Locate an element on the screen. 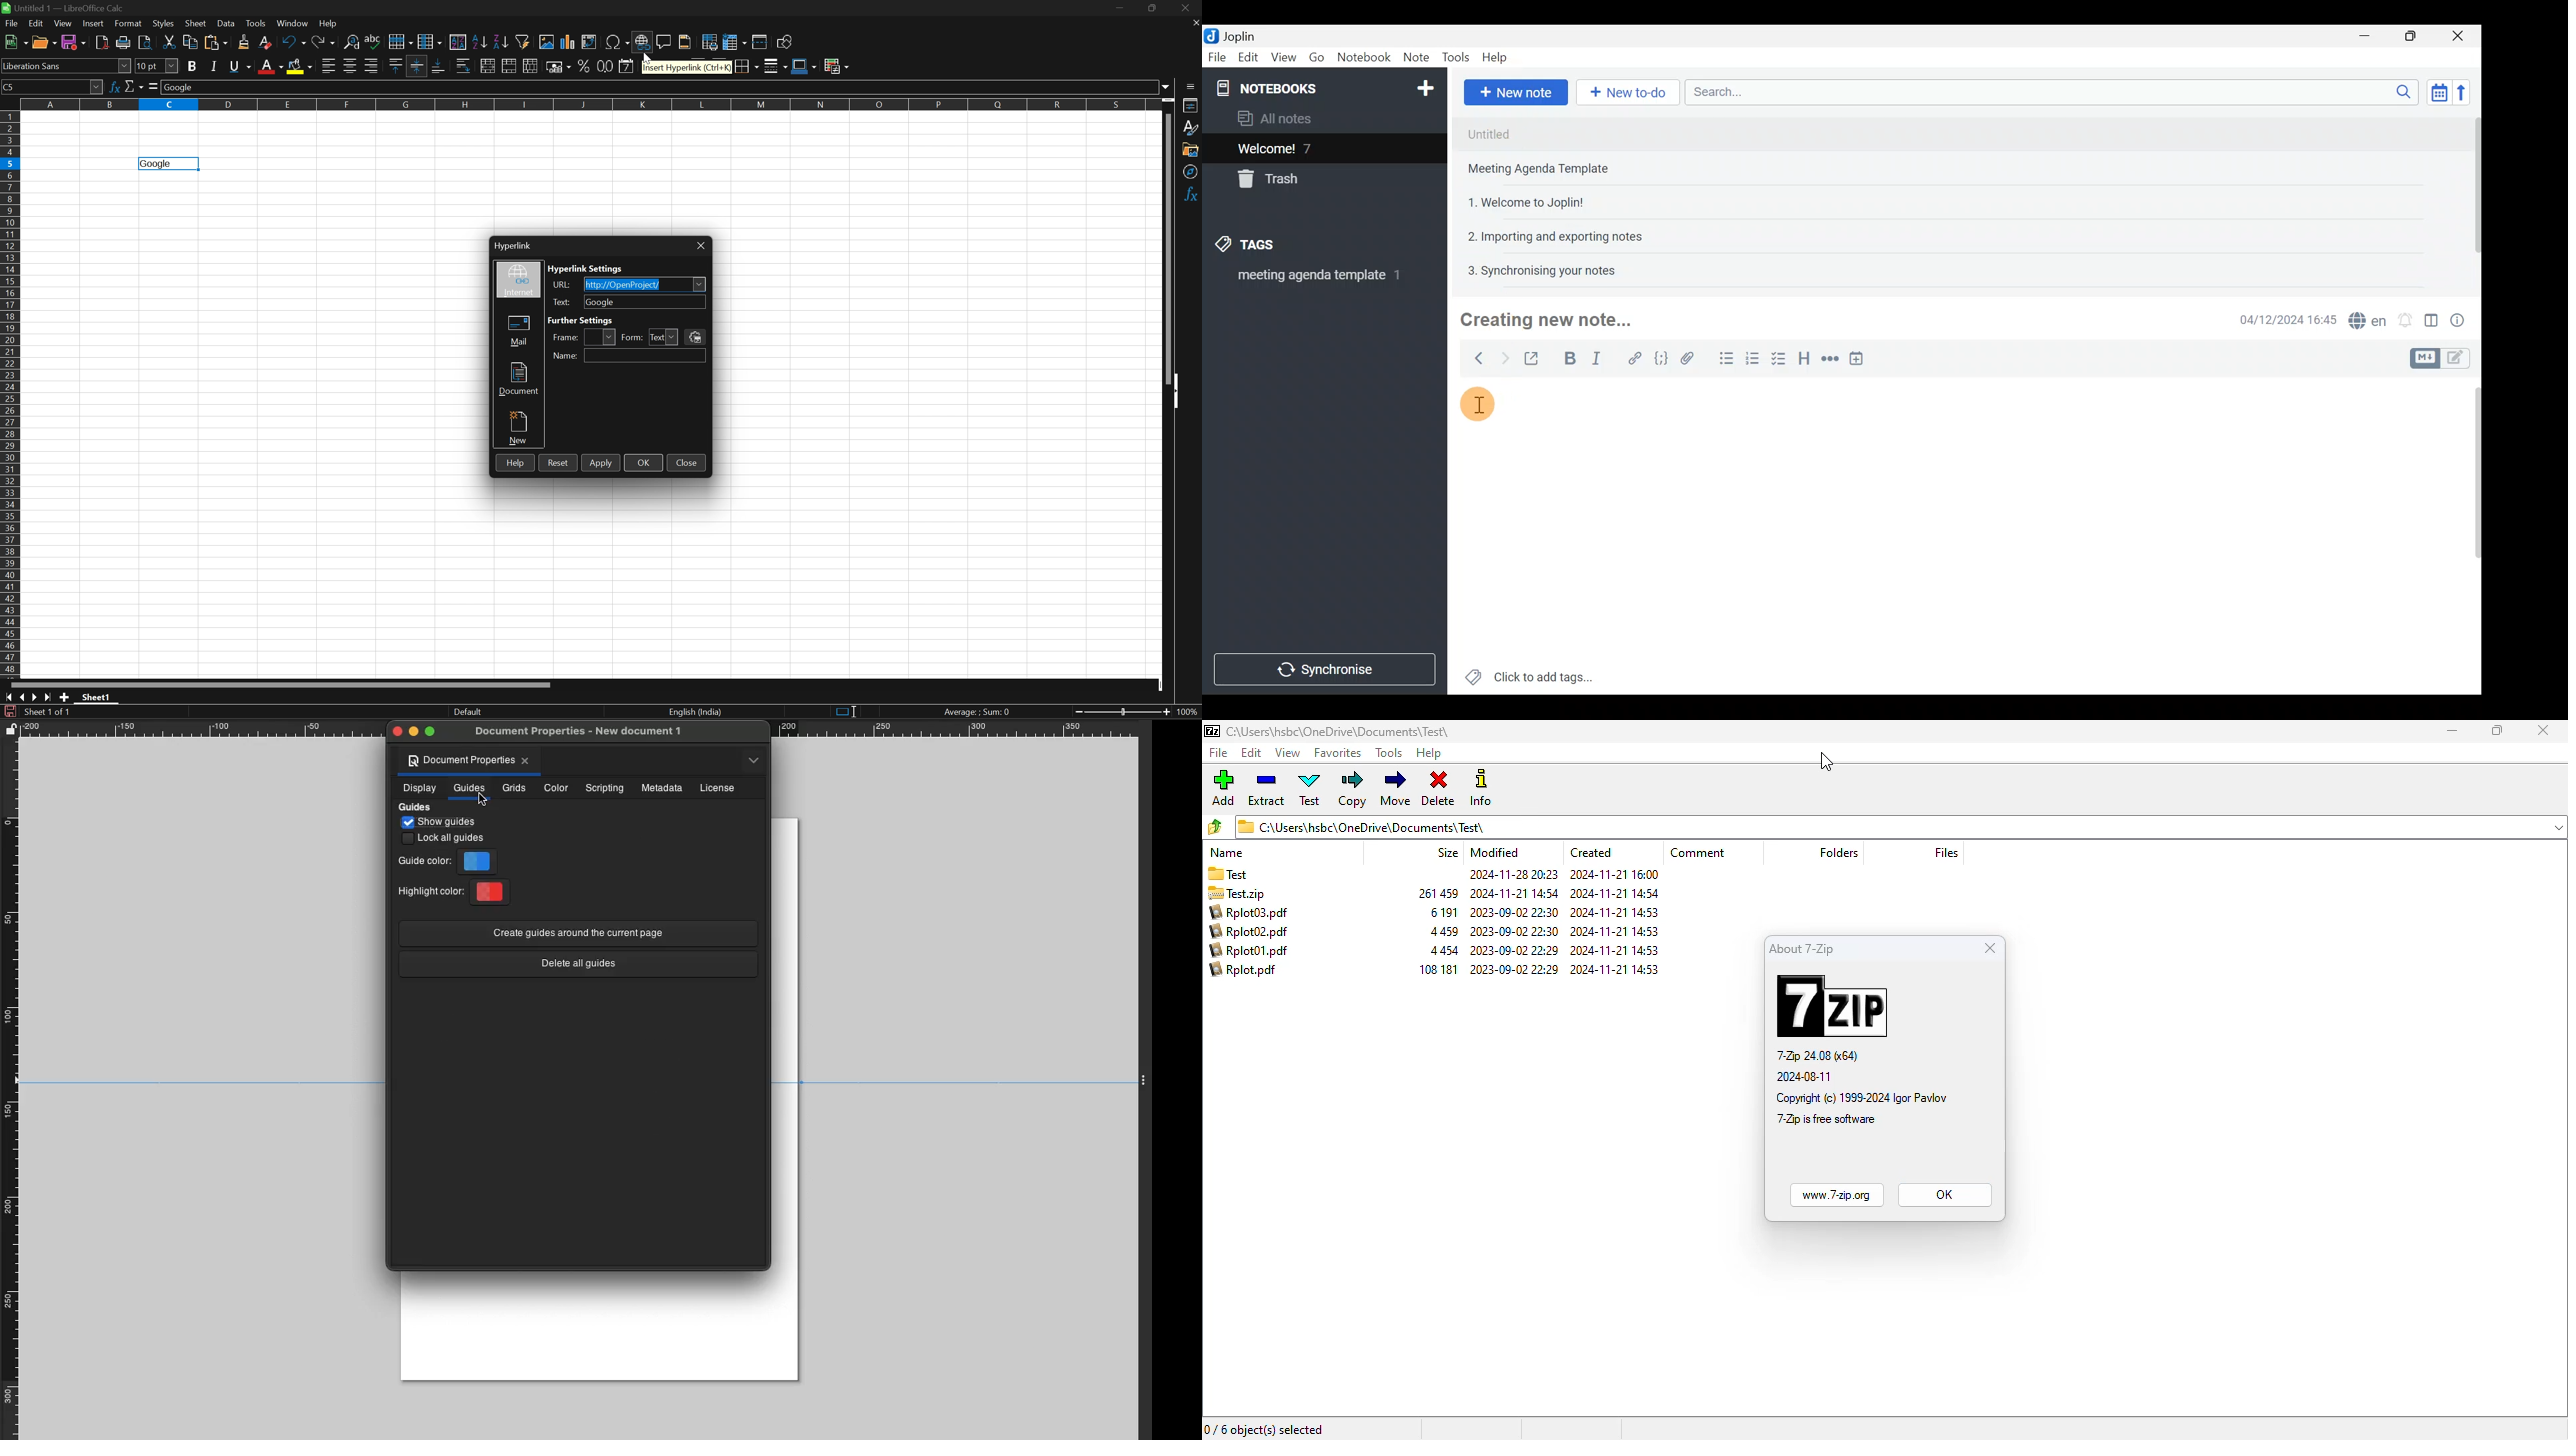 The height and width of the screenshot is (1456, 2576). Click to add tags is located at coordinates (1529, 673).